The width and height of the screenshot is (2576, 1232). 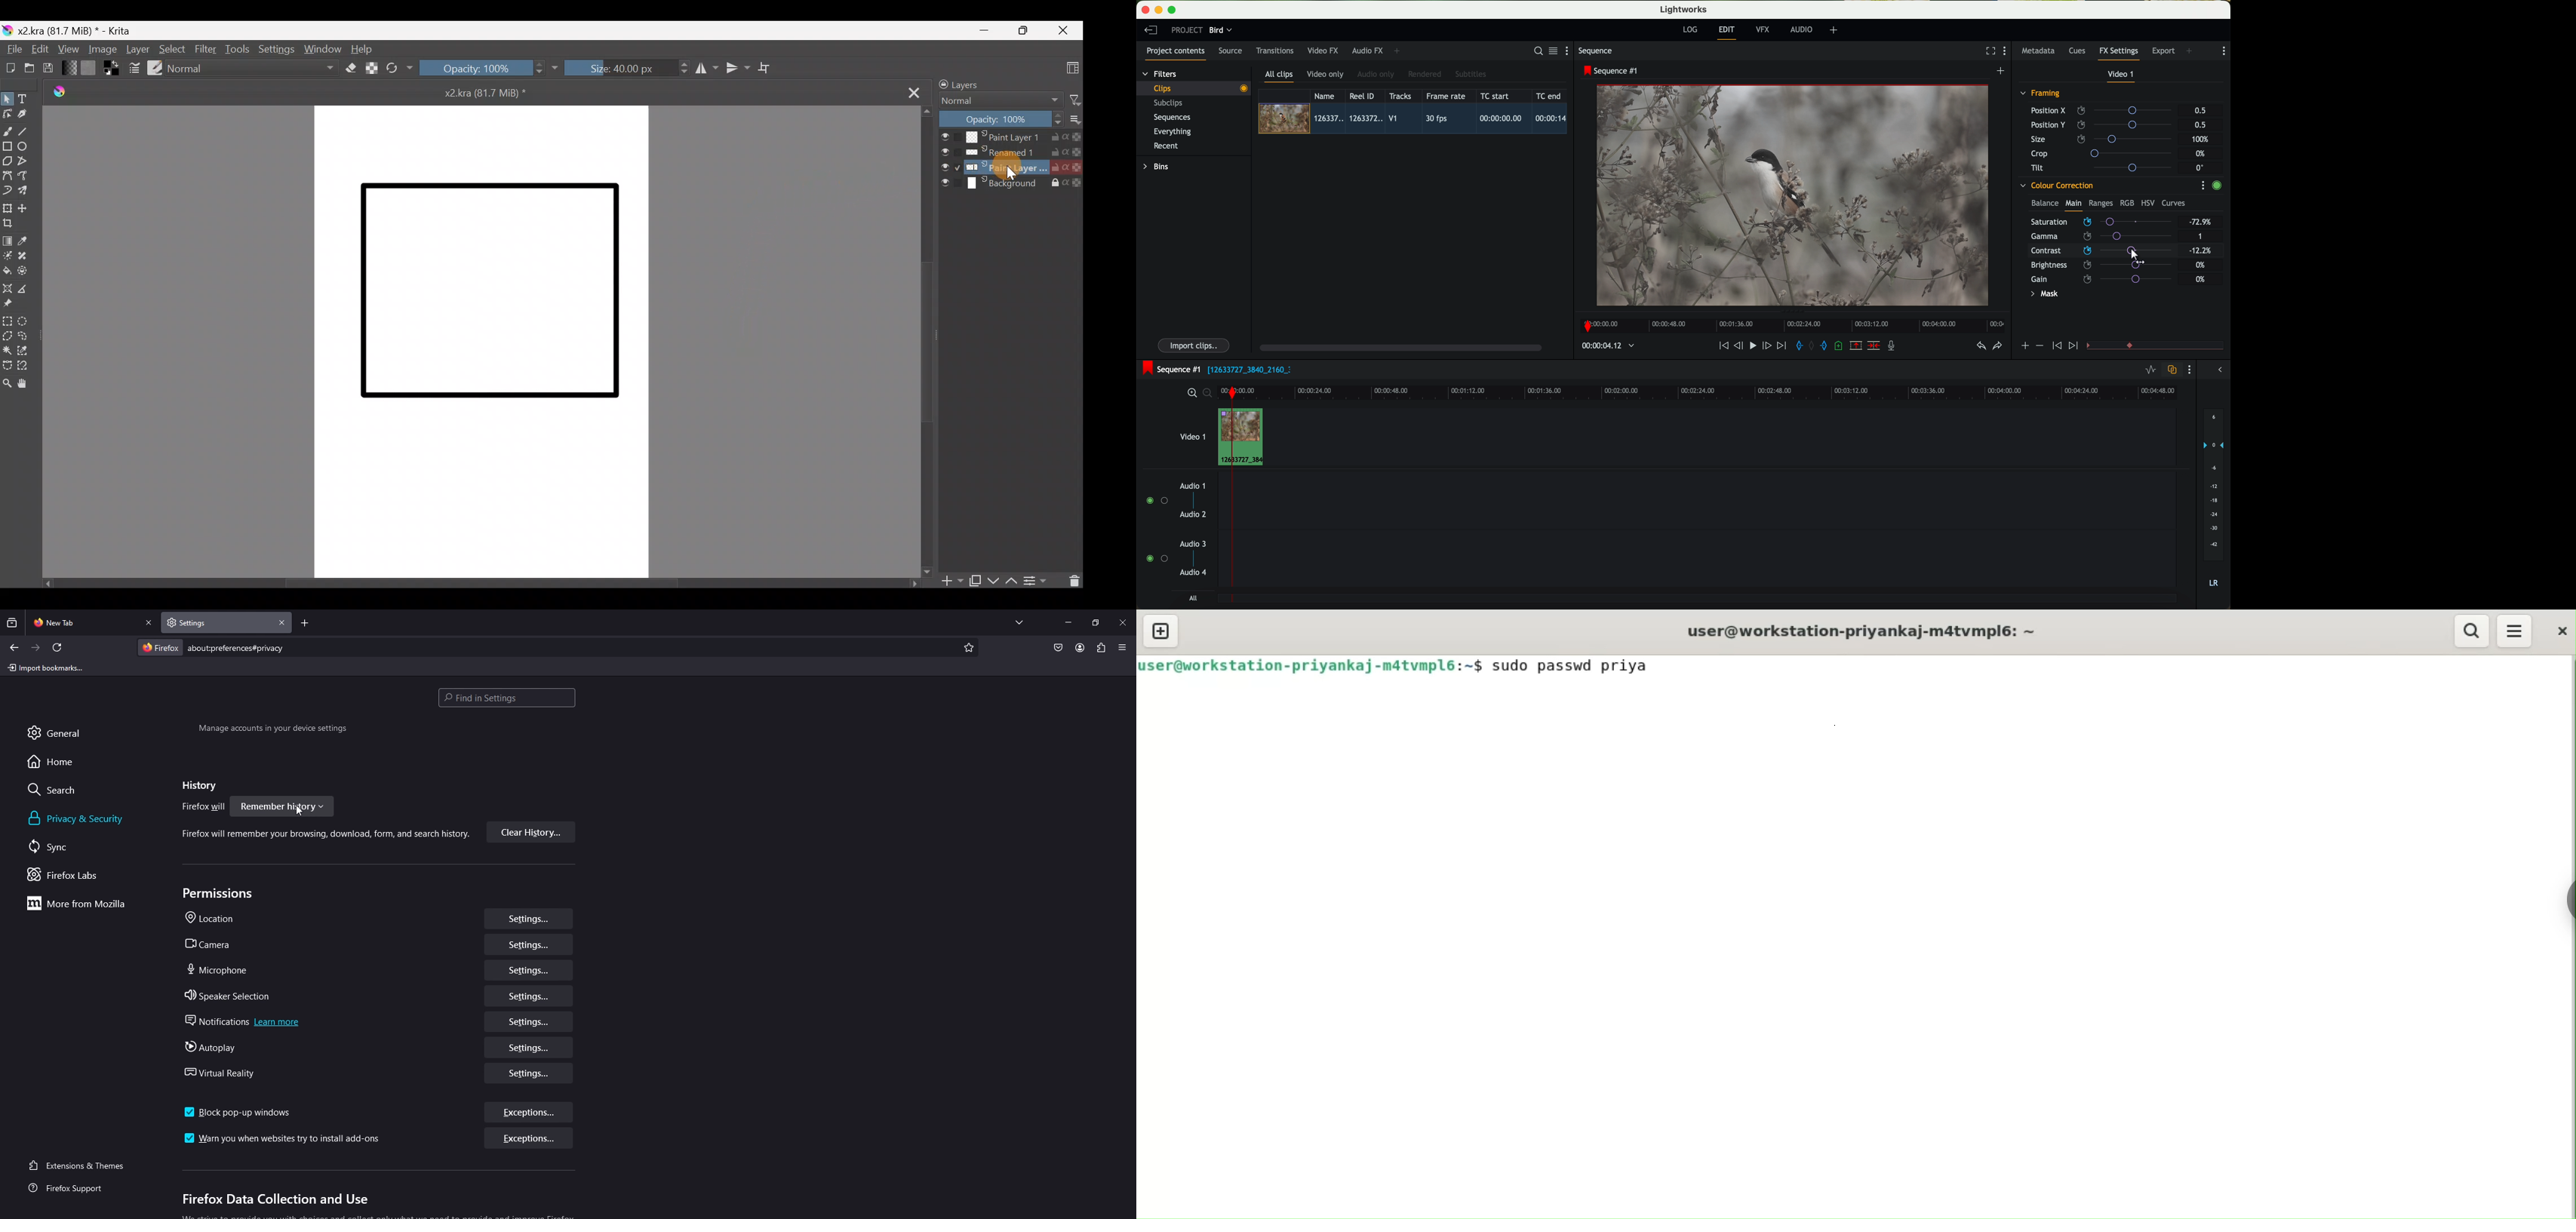 I want to click on Paint layer, so click(x=1012, y=167).